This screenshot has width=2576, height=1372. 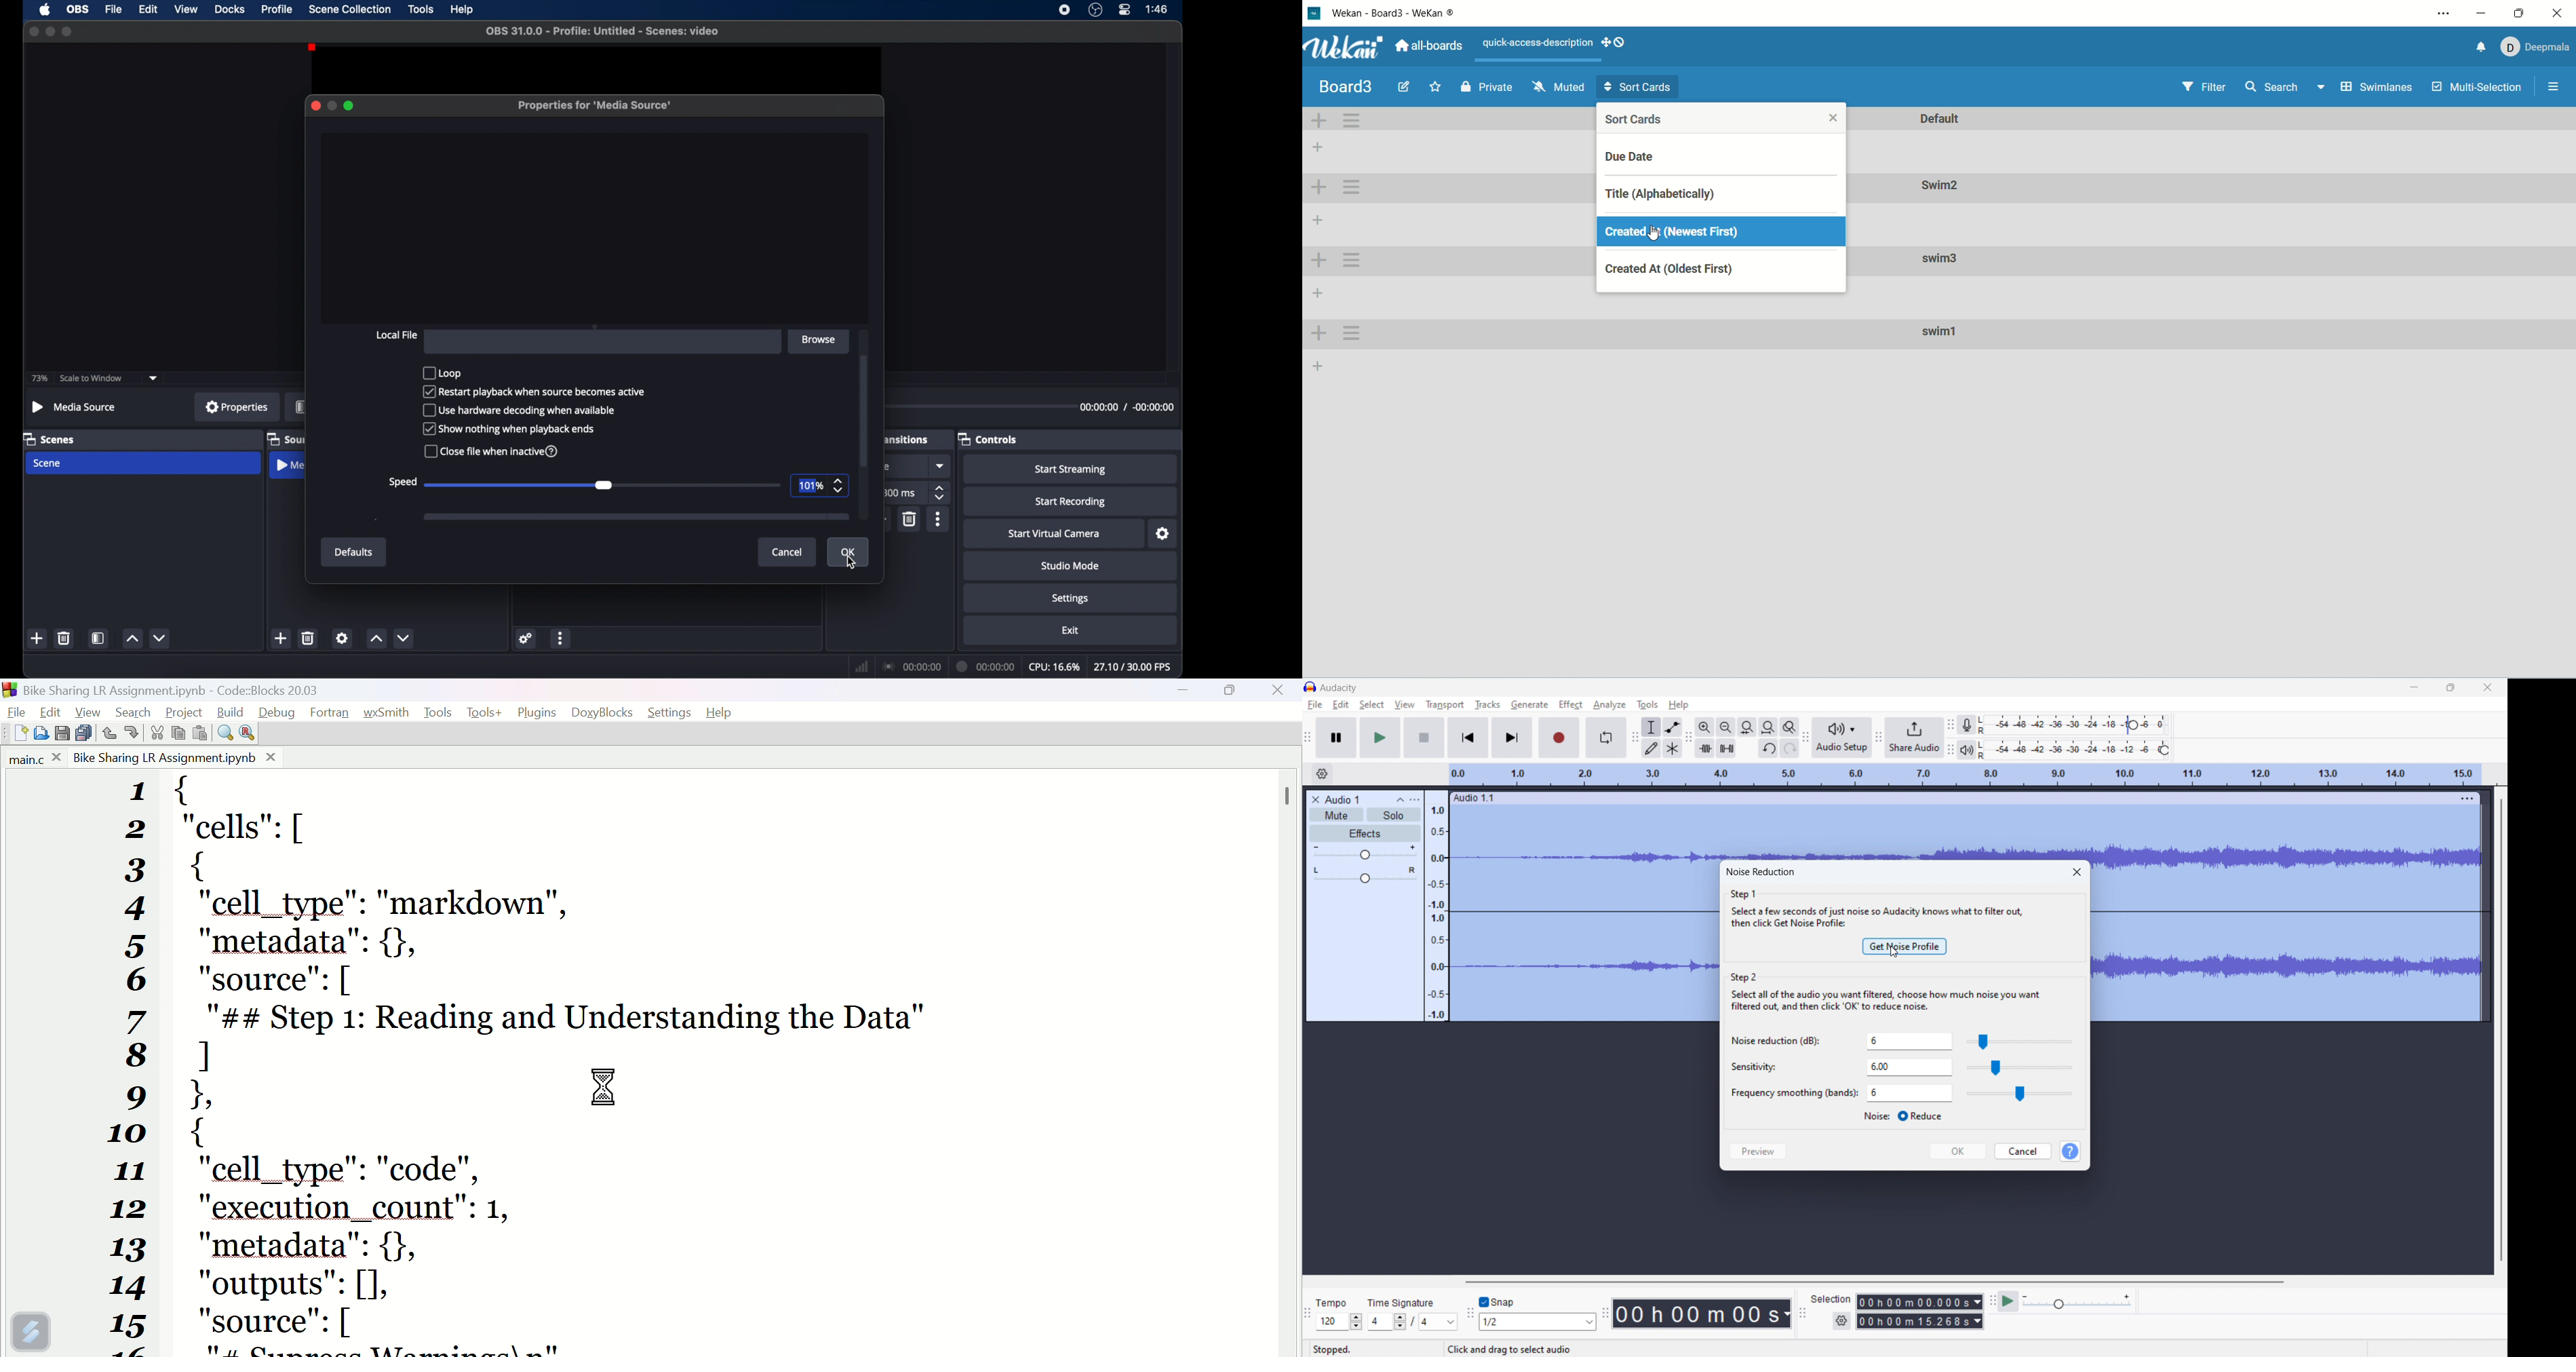 I want to click on time, so click(x=1158, y=8).